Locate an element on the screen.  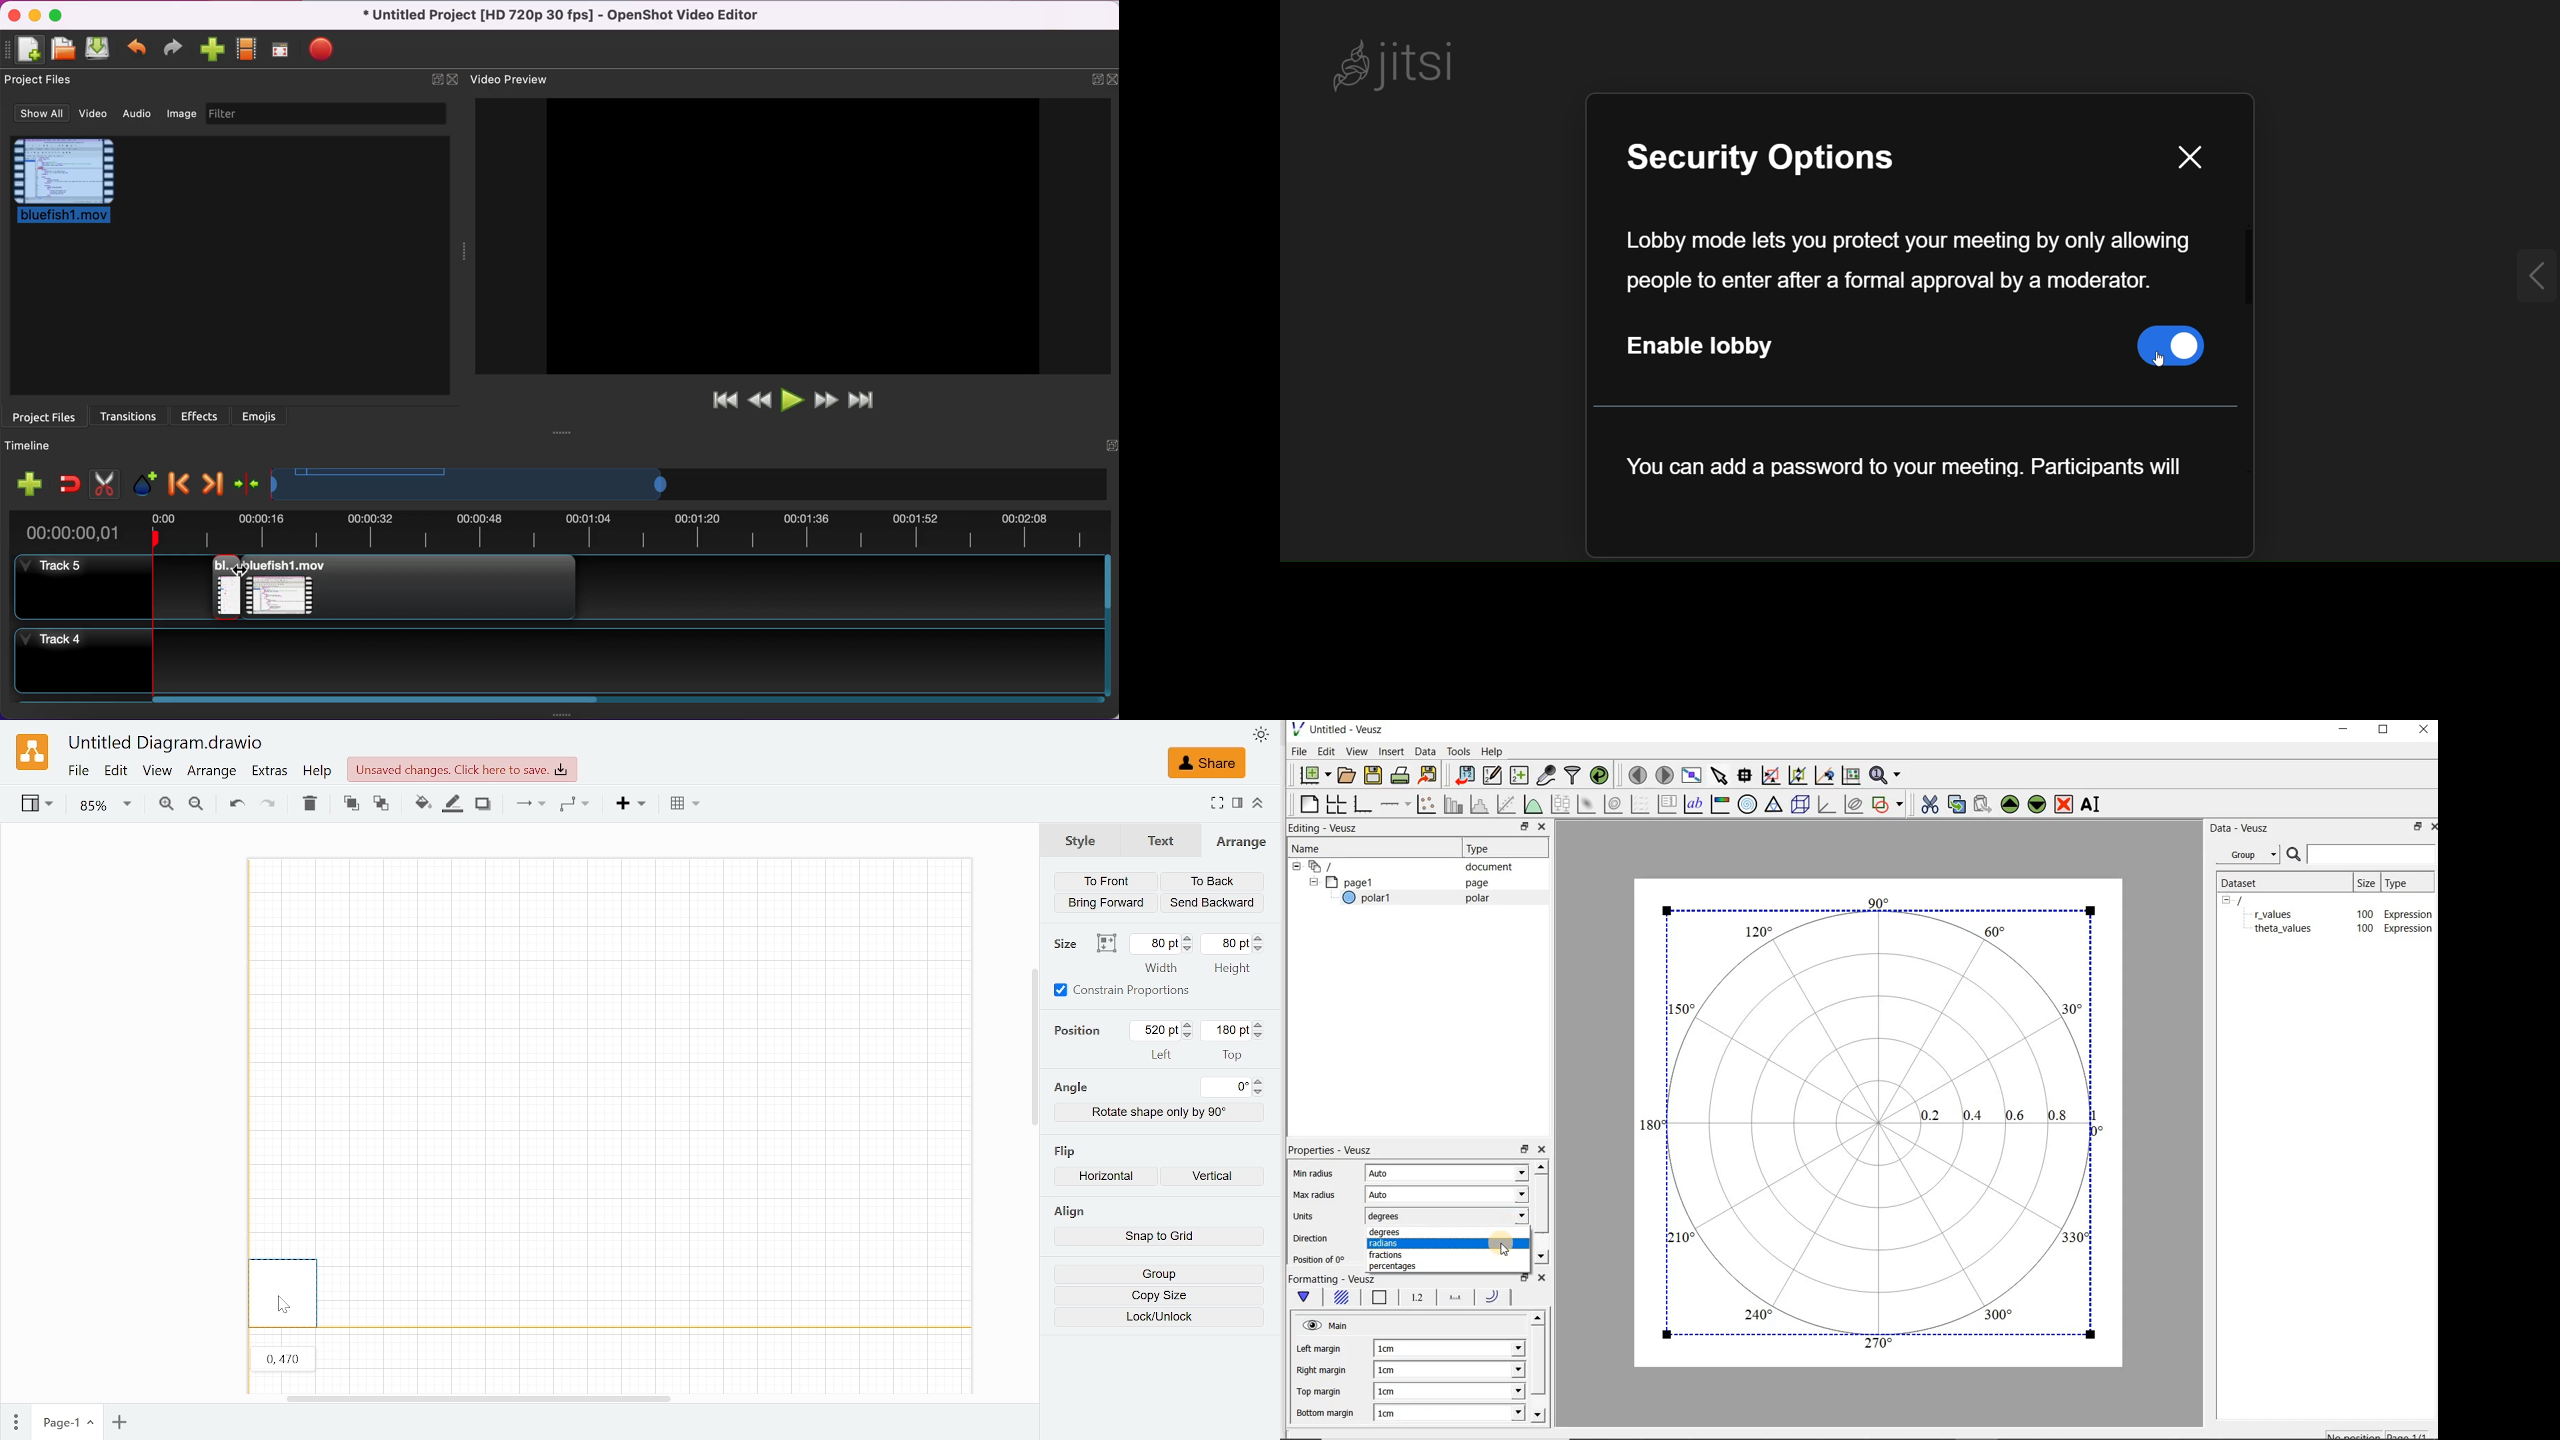
Main formatting is located at coordinates (1303, 1297).